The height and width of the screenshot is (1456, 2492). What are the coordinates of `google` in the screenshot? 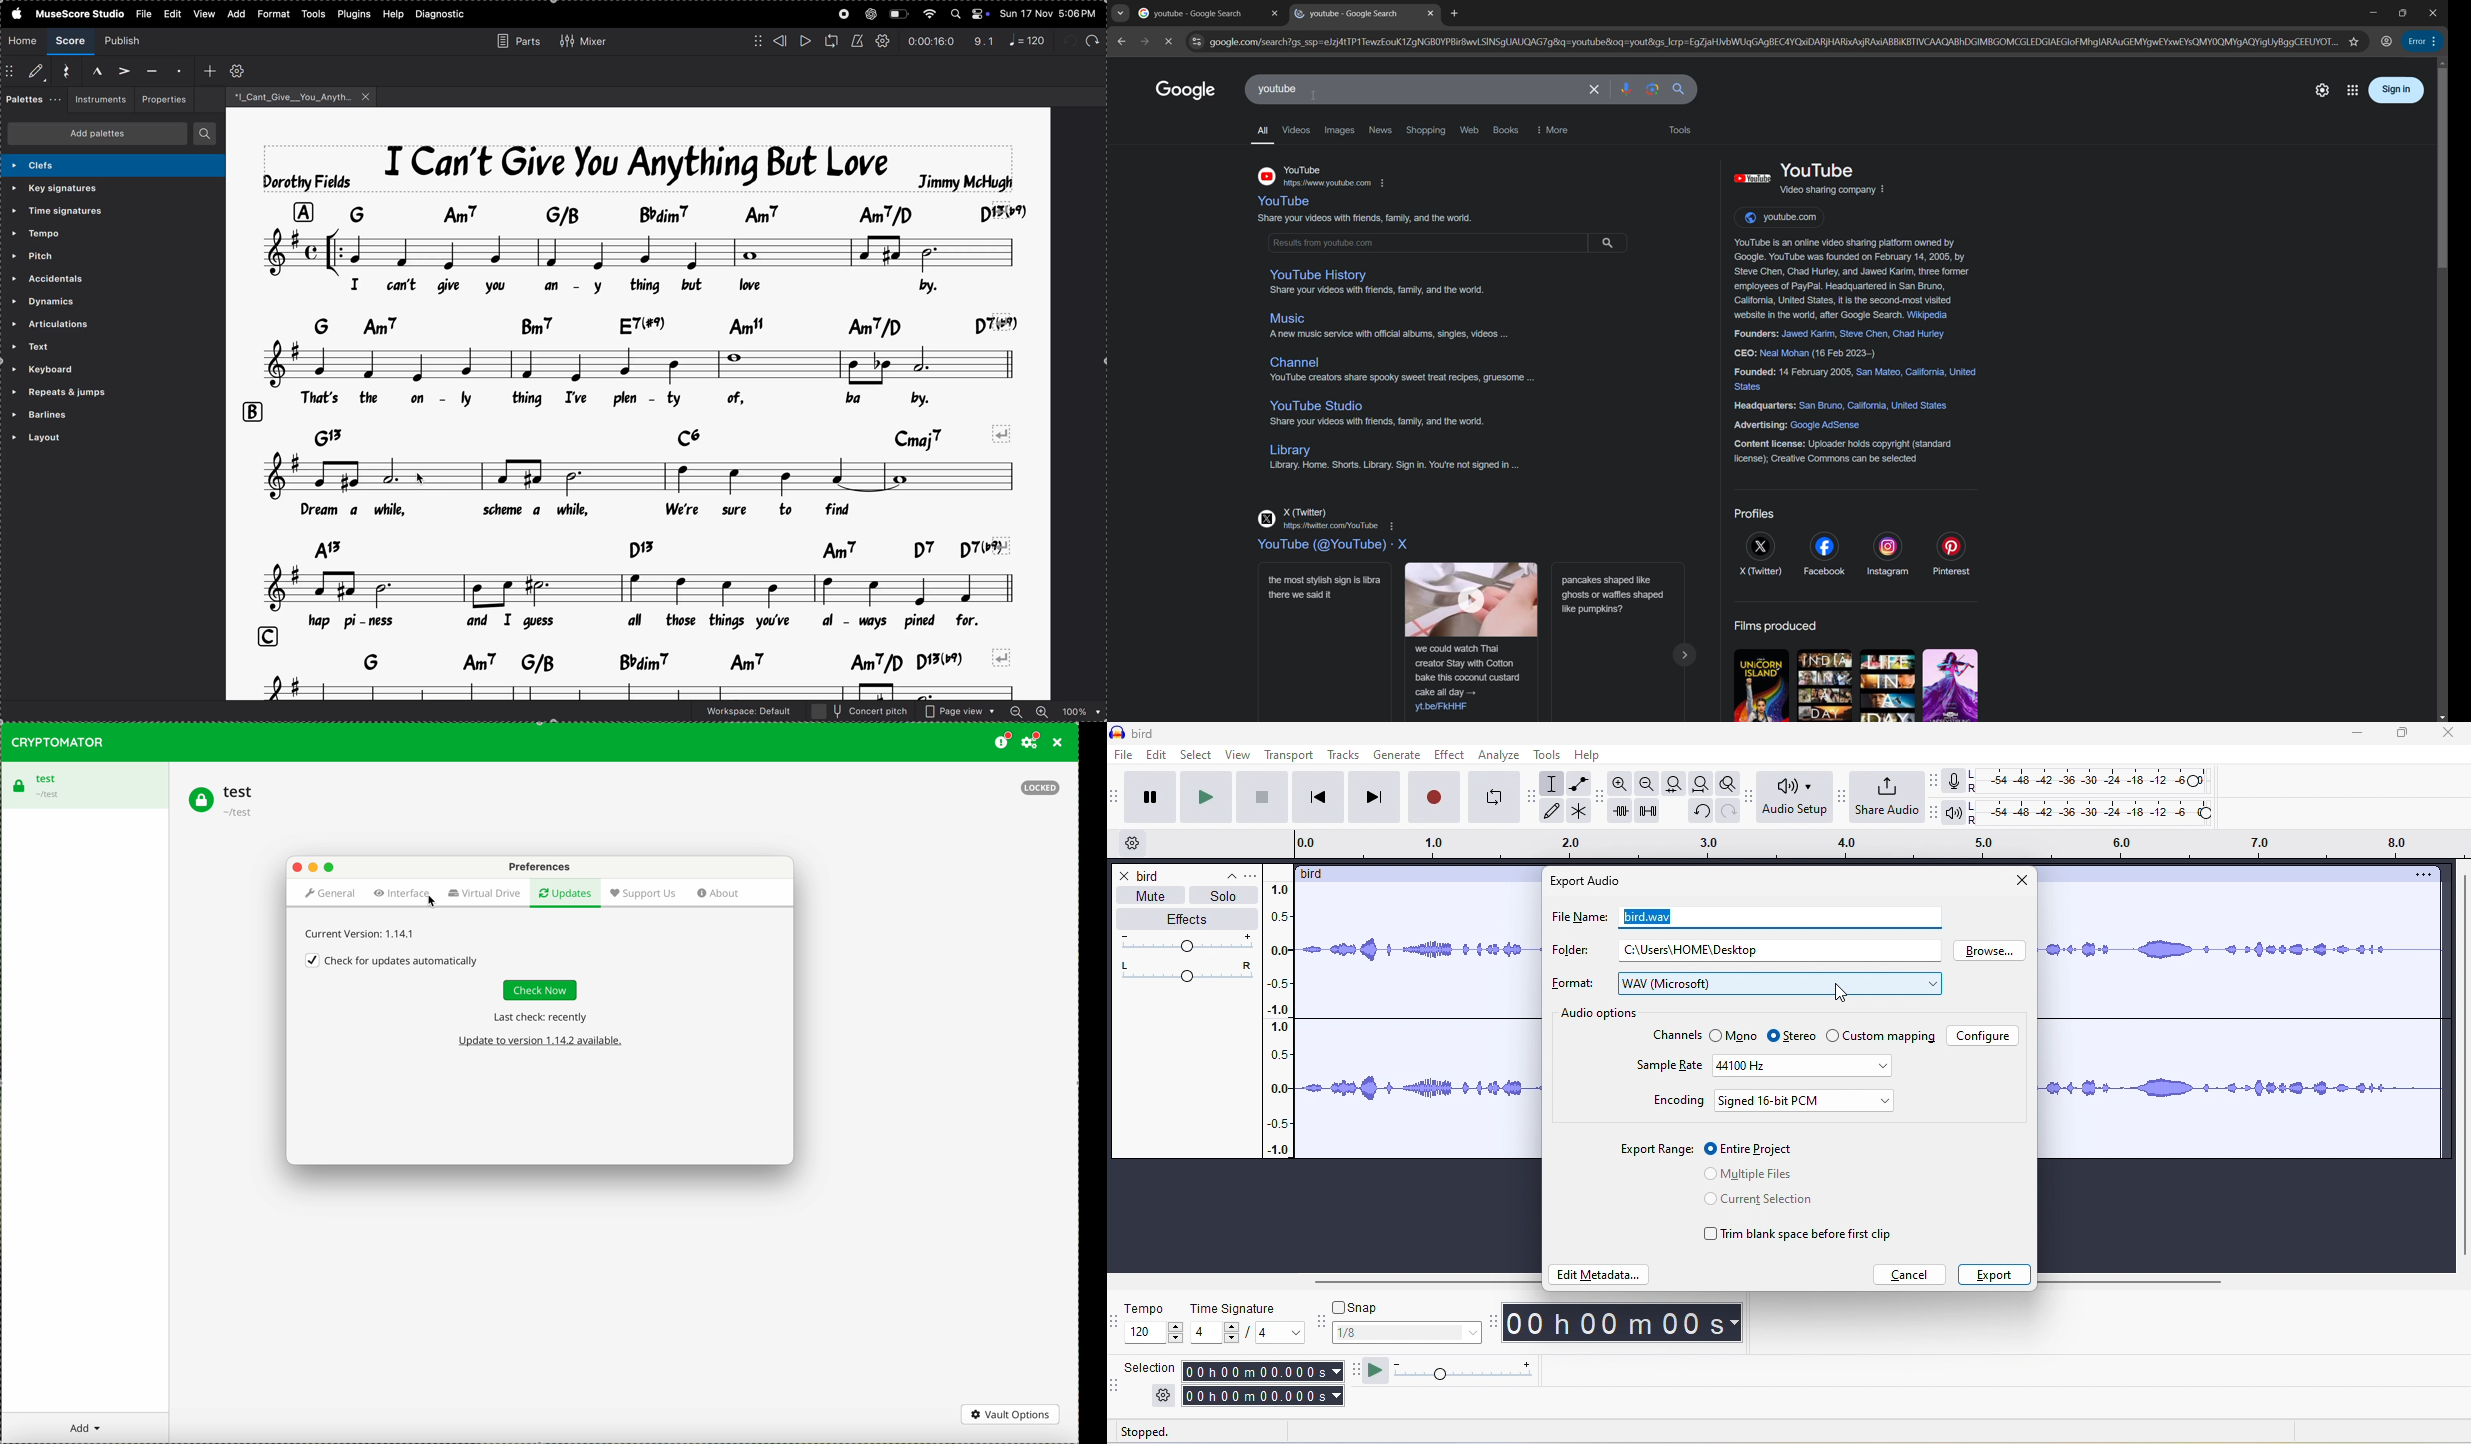 It's located at (1183, 89).